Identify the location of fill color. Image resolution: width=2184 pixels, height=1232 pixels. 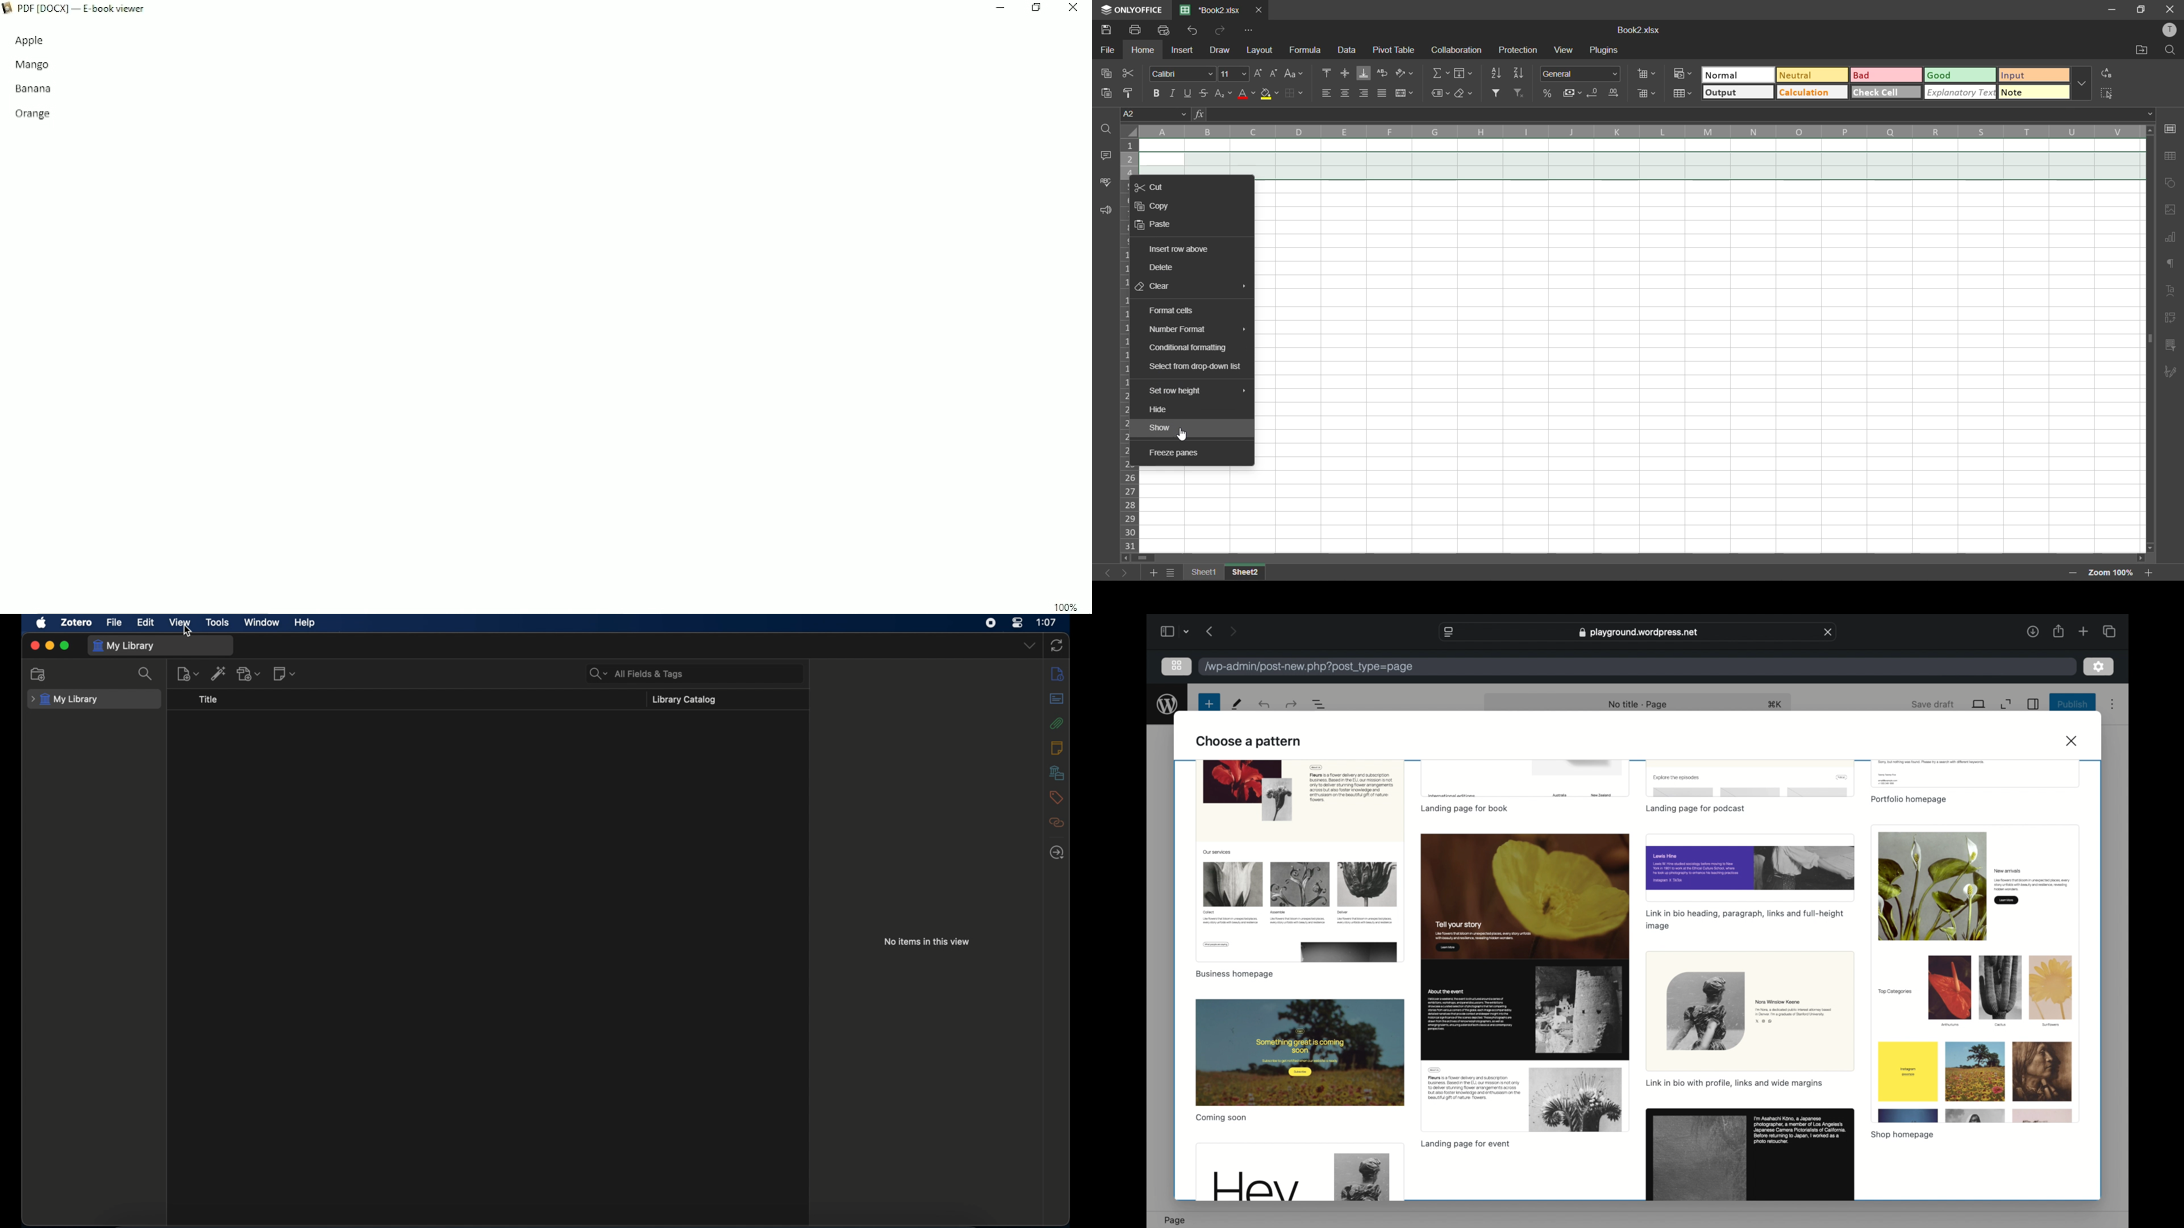
(1269, 95).